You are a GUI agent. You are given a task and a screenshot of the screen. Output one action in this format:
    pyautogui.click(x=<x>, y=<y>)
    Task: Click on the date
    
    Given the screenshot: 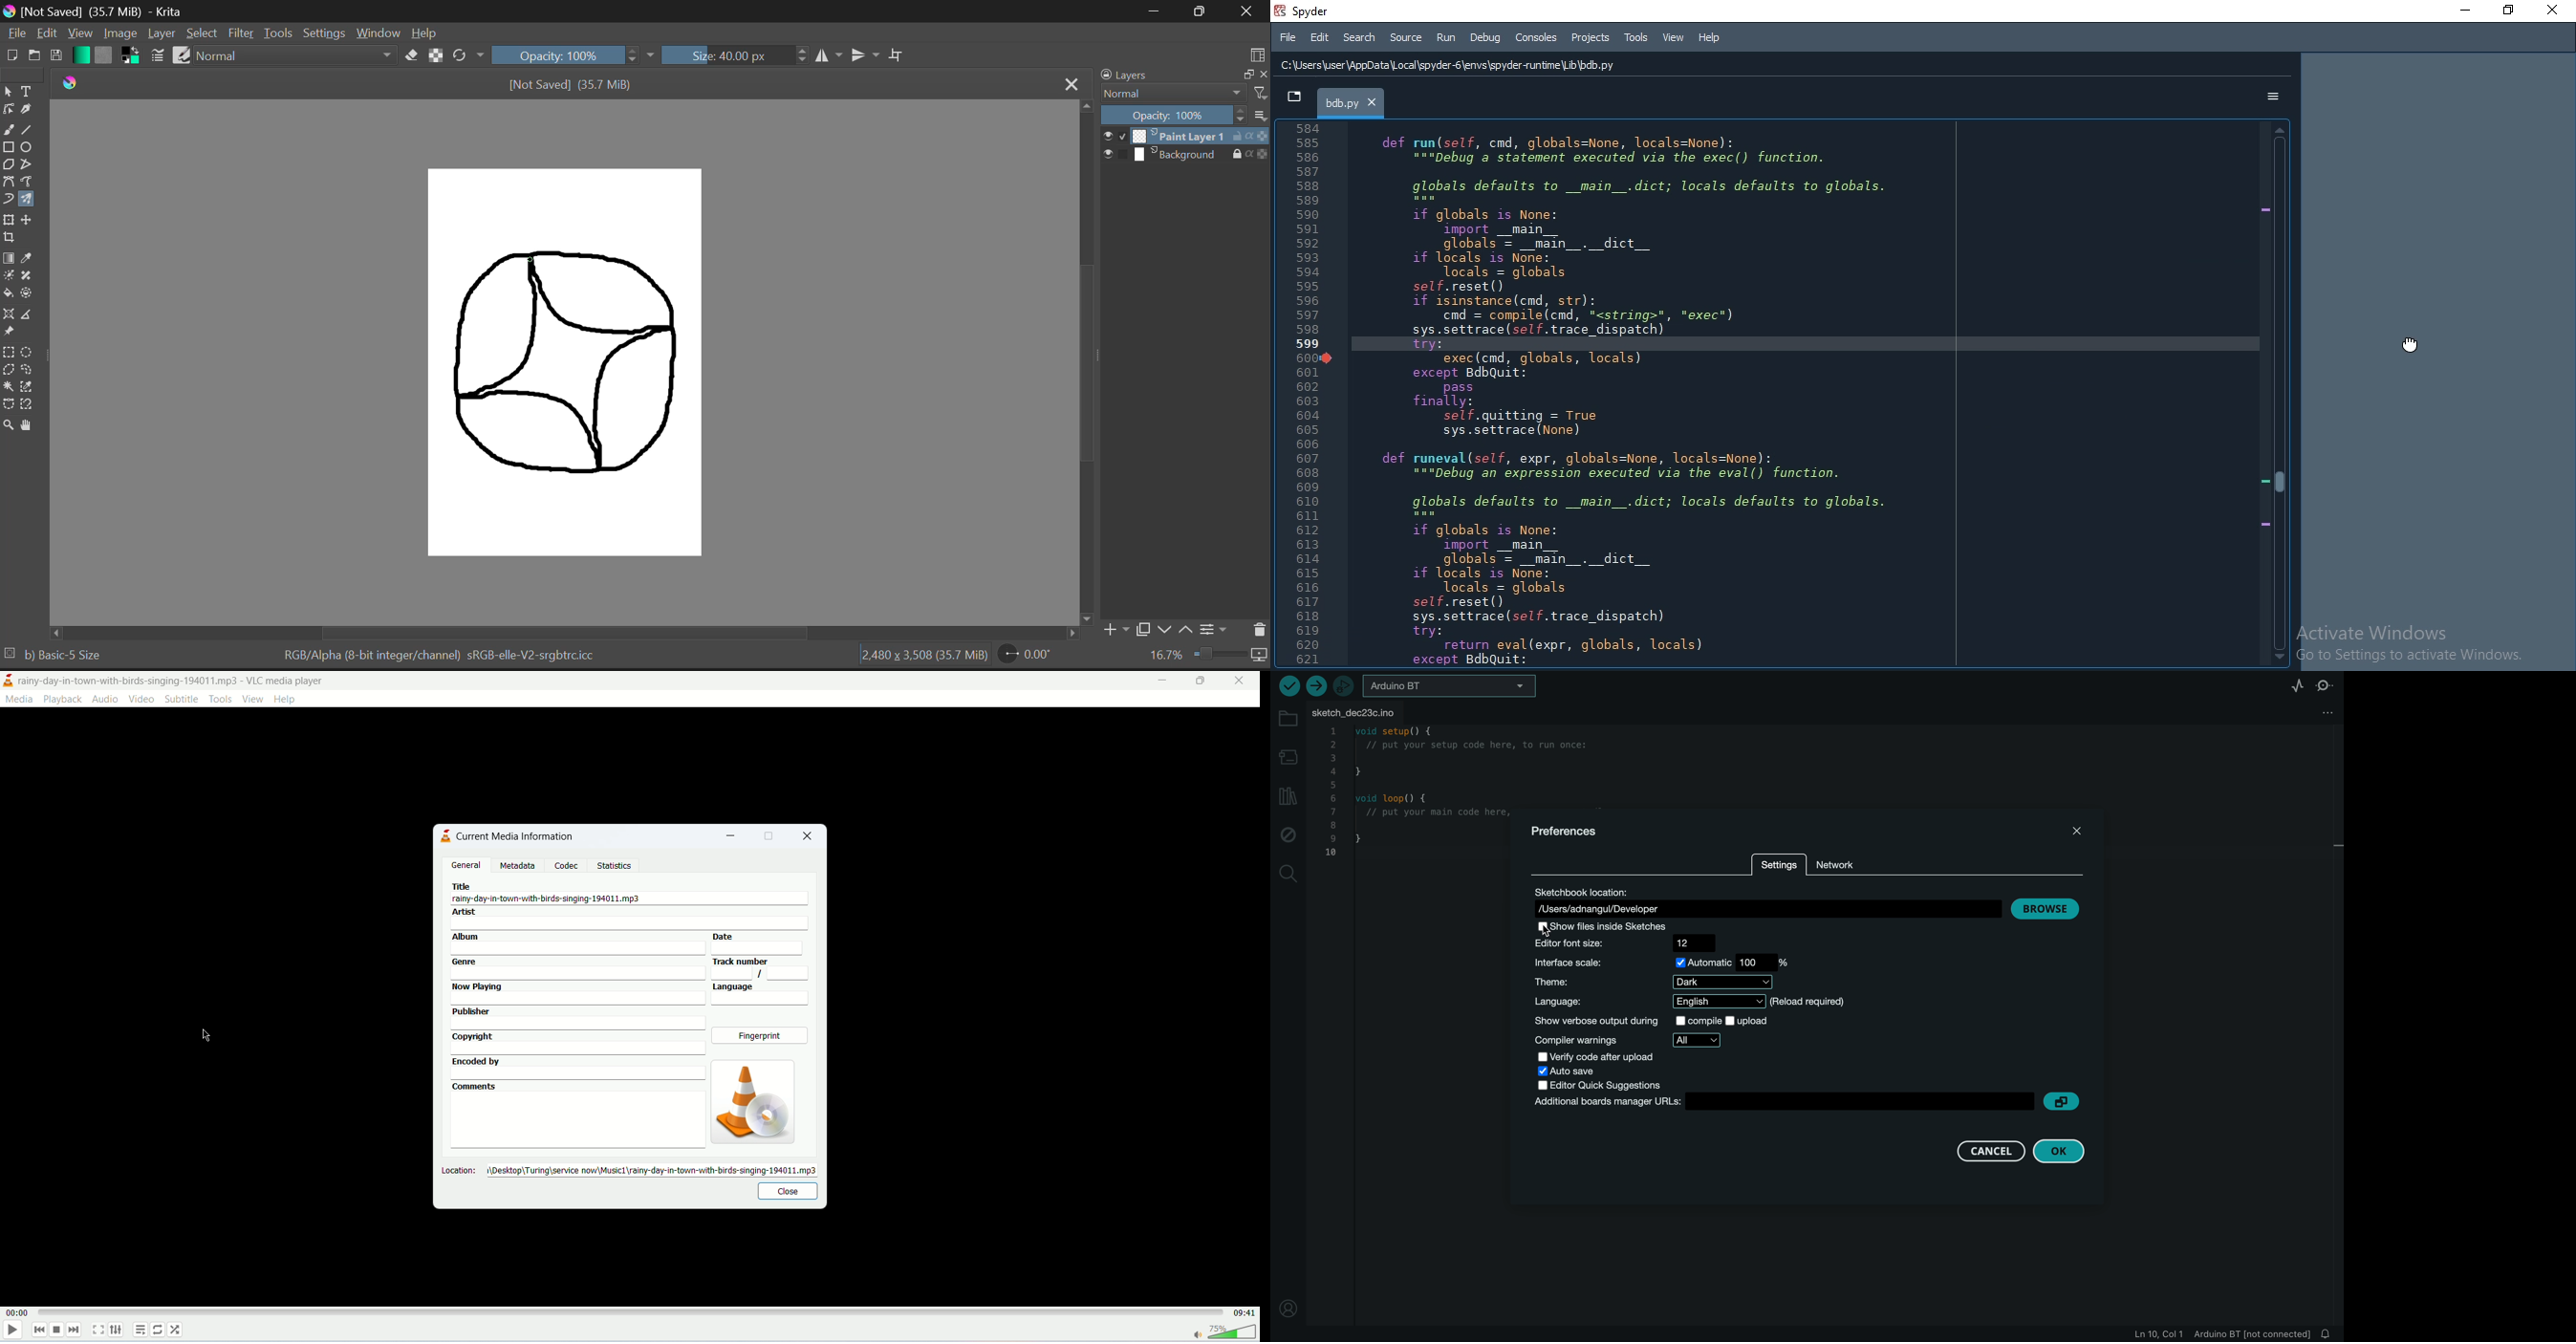 What is the action you would take?
    pyautogui.click(x=759, y=943)
    